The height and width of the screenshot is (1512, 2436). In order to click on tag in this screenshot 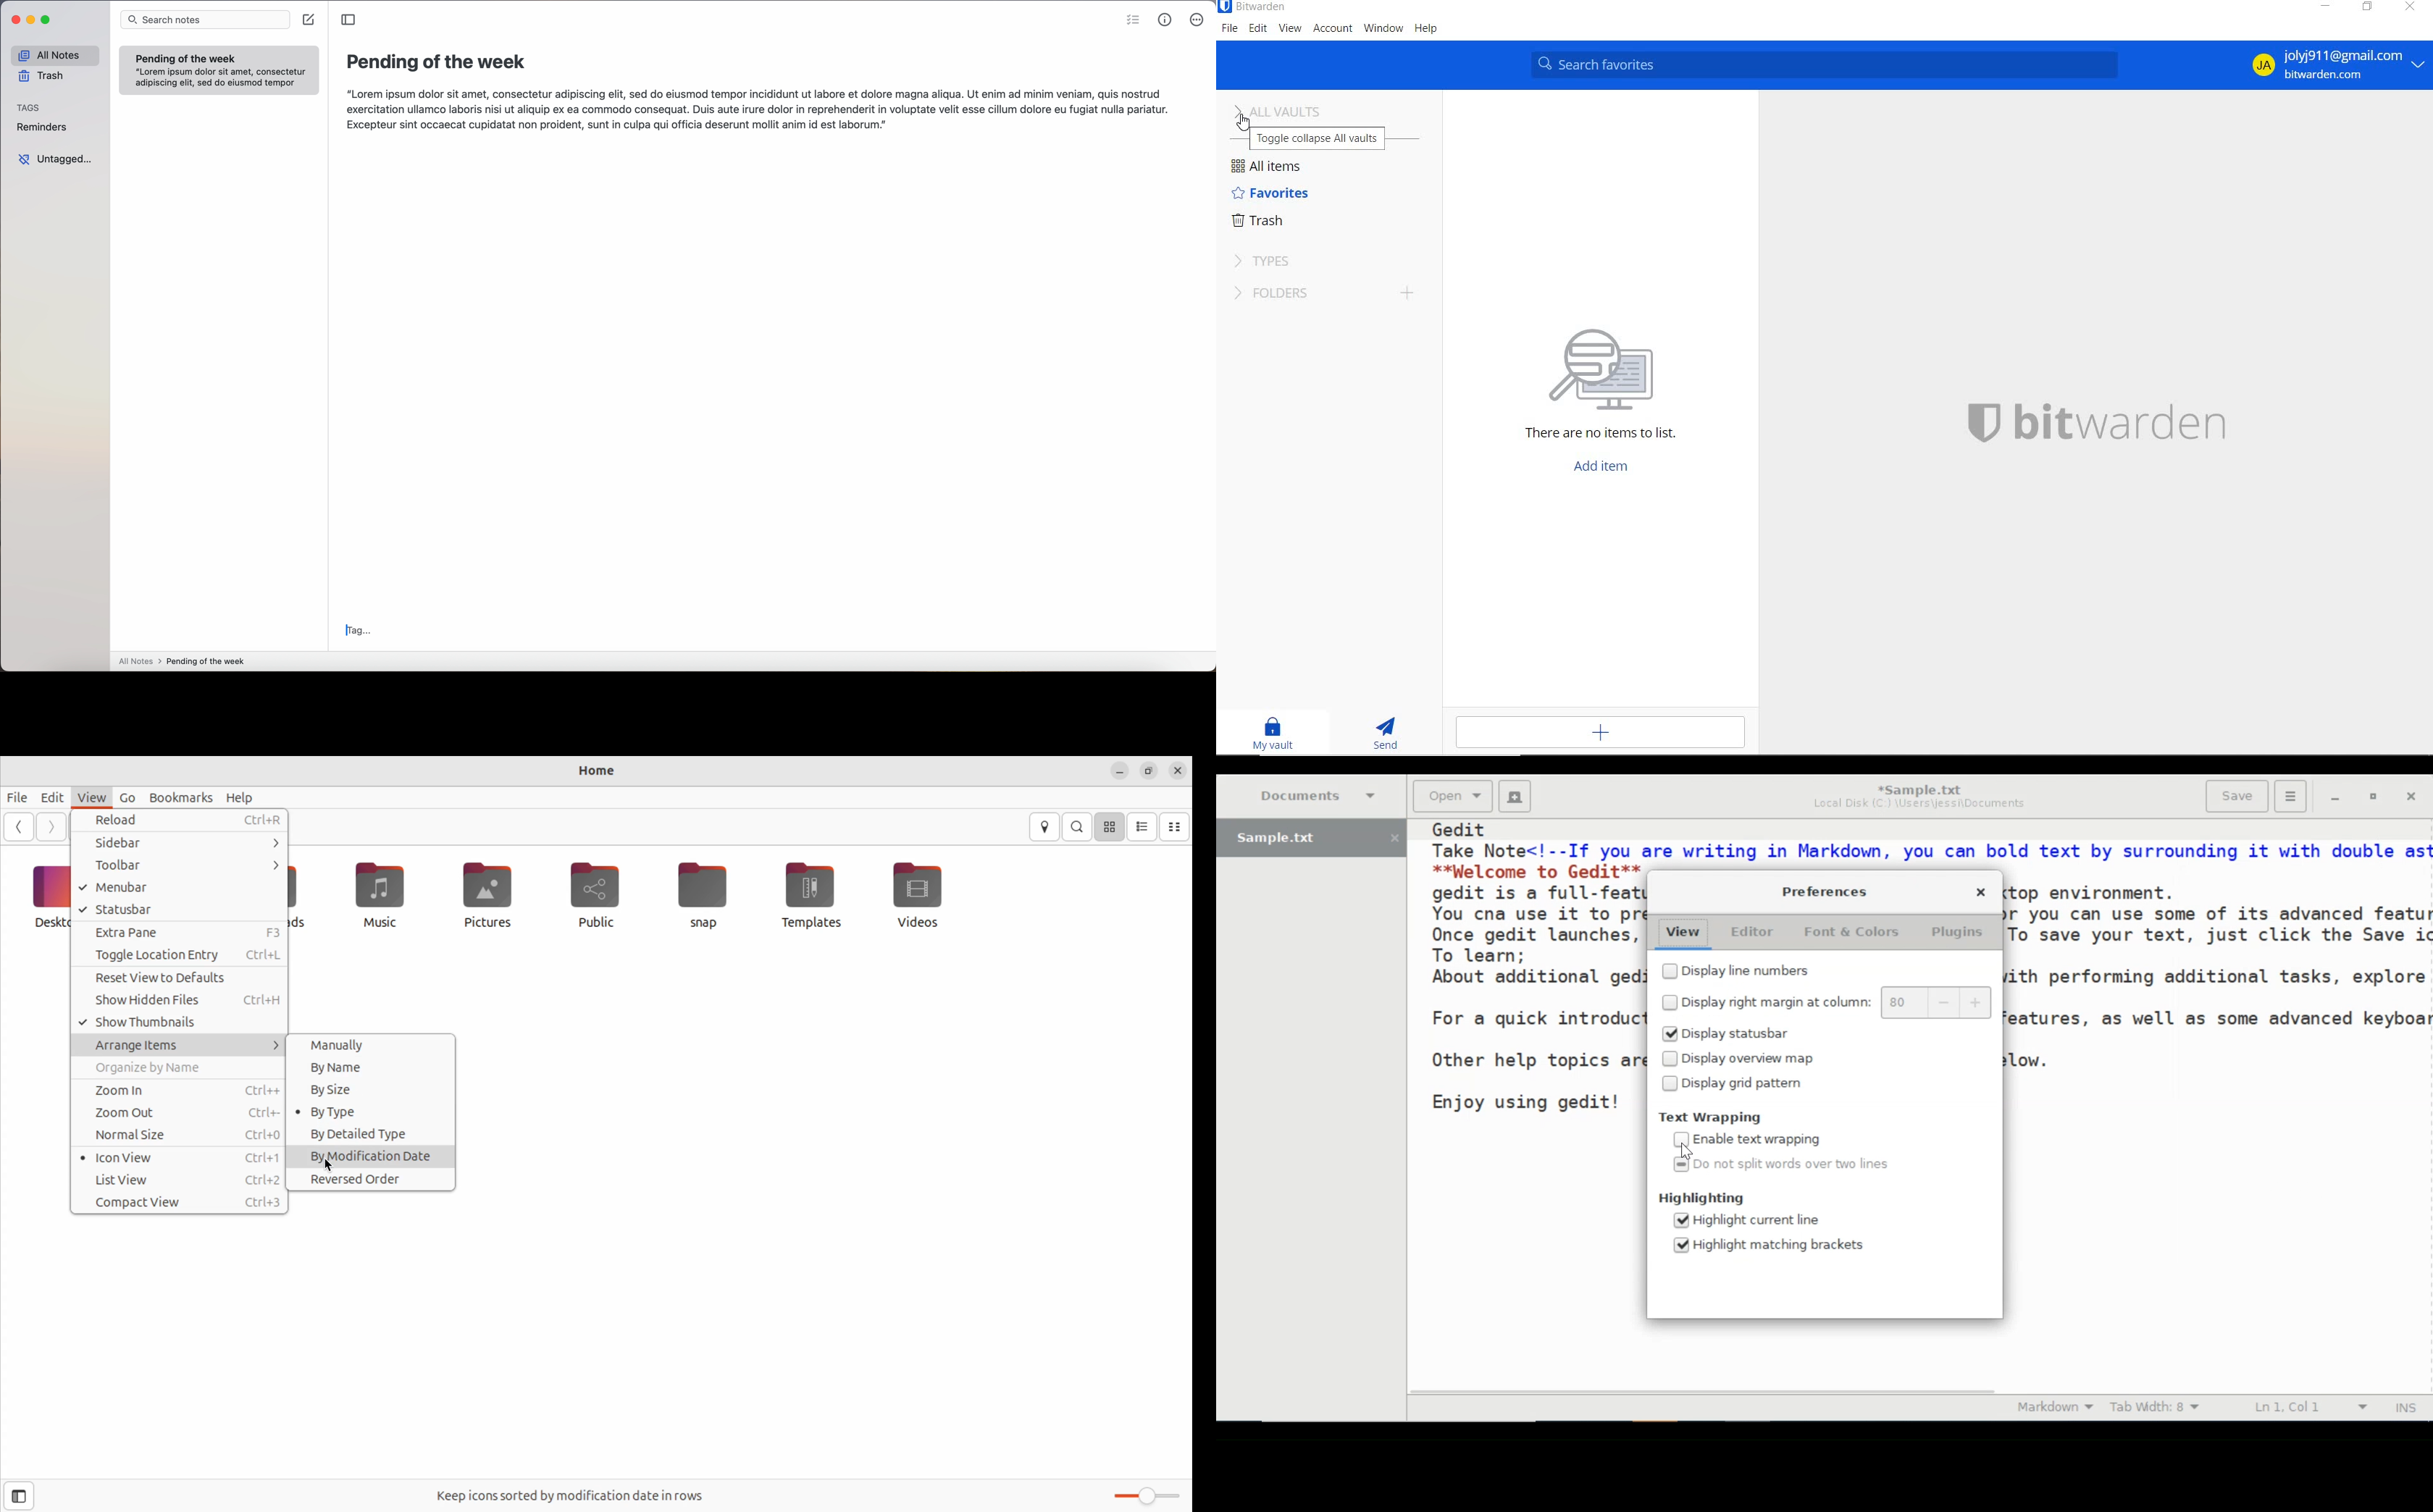, I will do `click(360, 631)`.